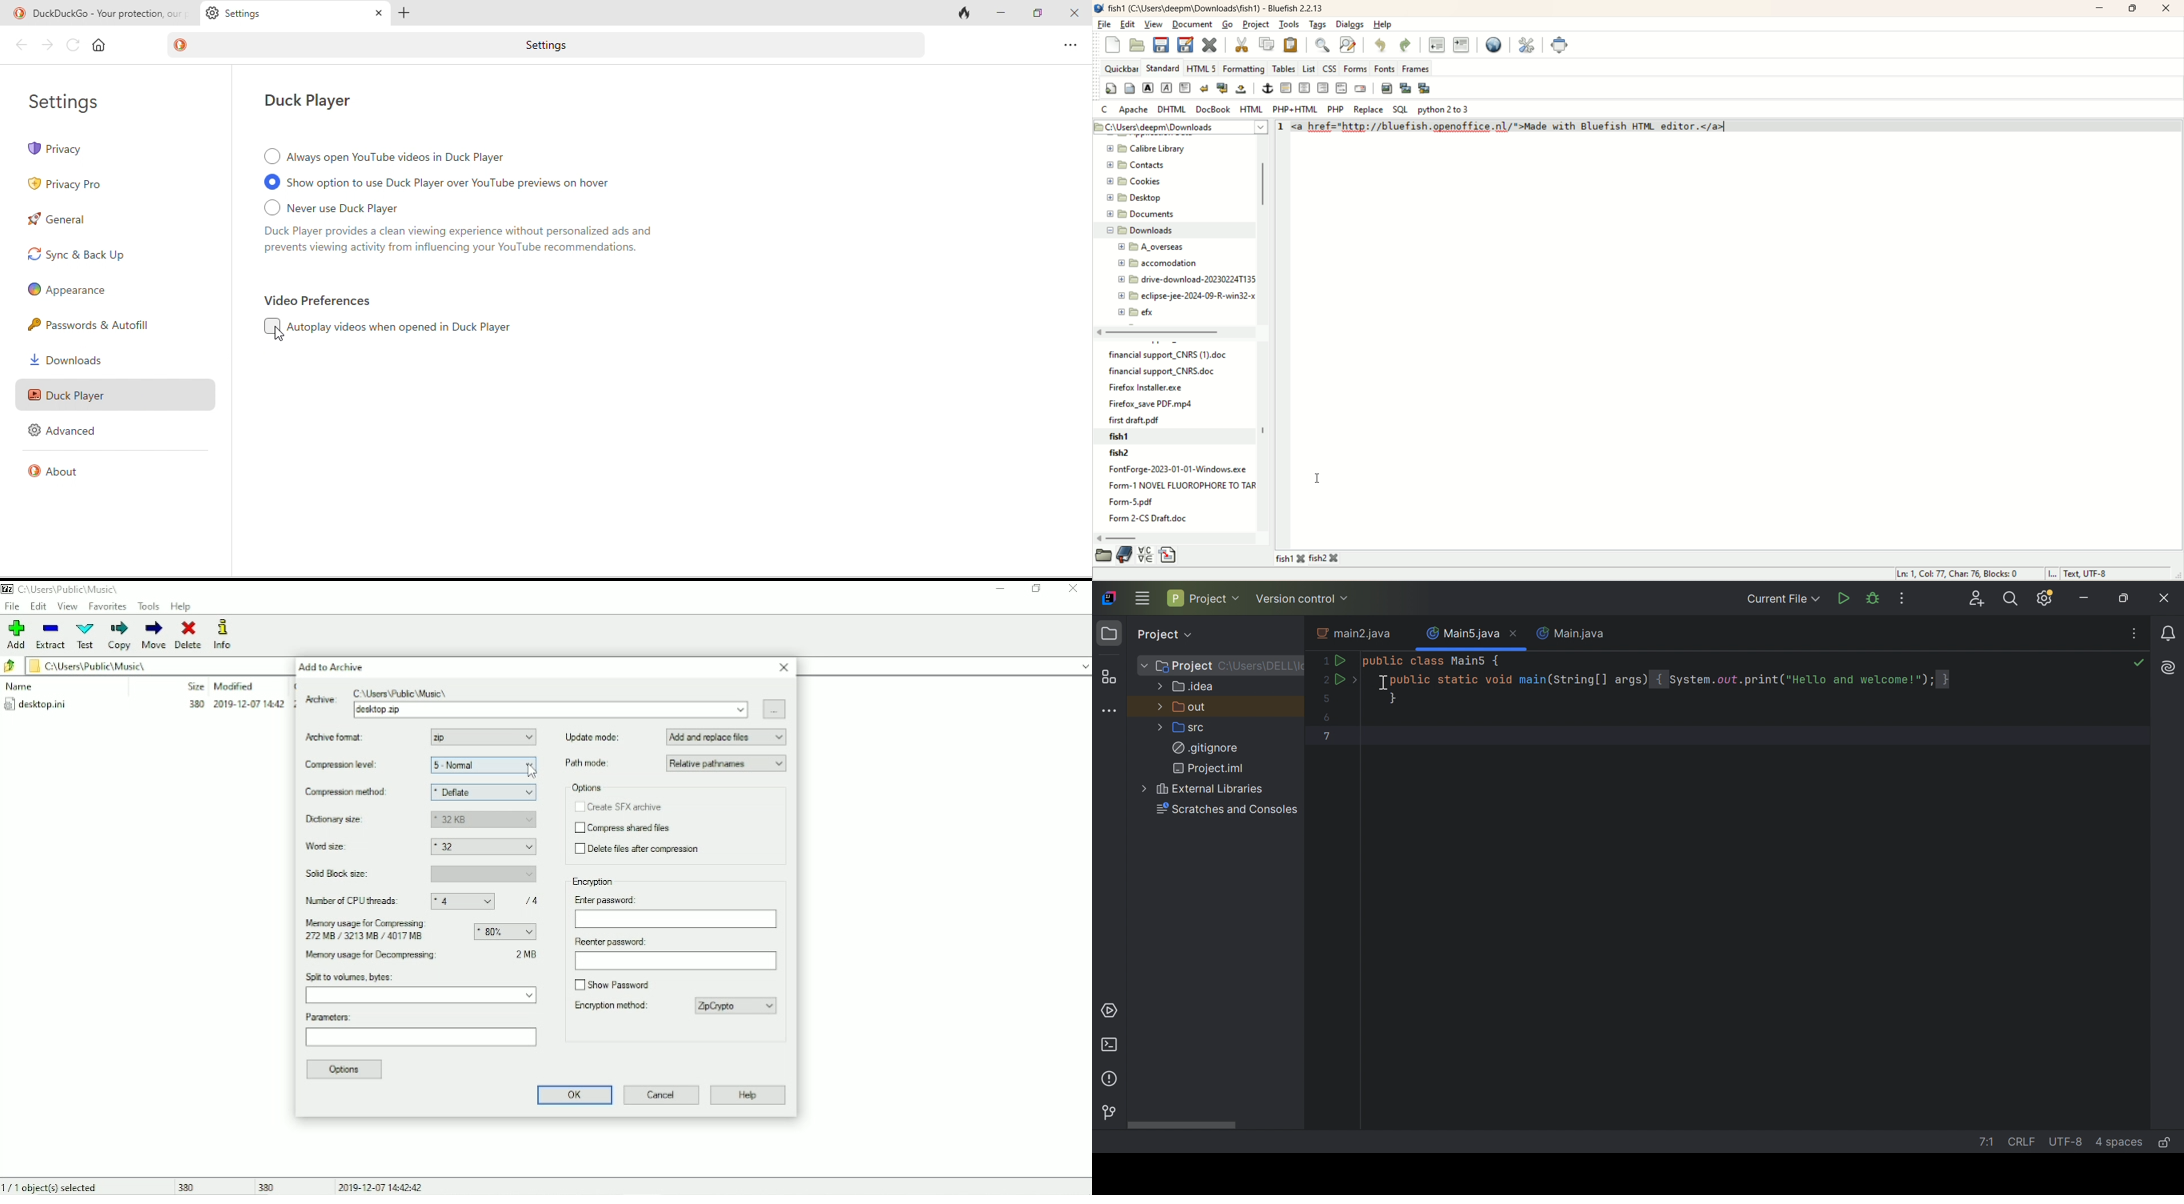 Image resolution: width=2184 pixels, height=1204 pixels. What do you see at coordinates (99, 45) in the screenshot?
I see `home` at bounding box center [99, 45].